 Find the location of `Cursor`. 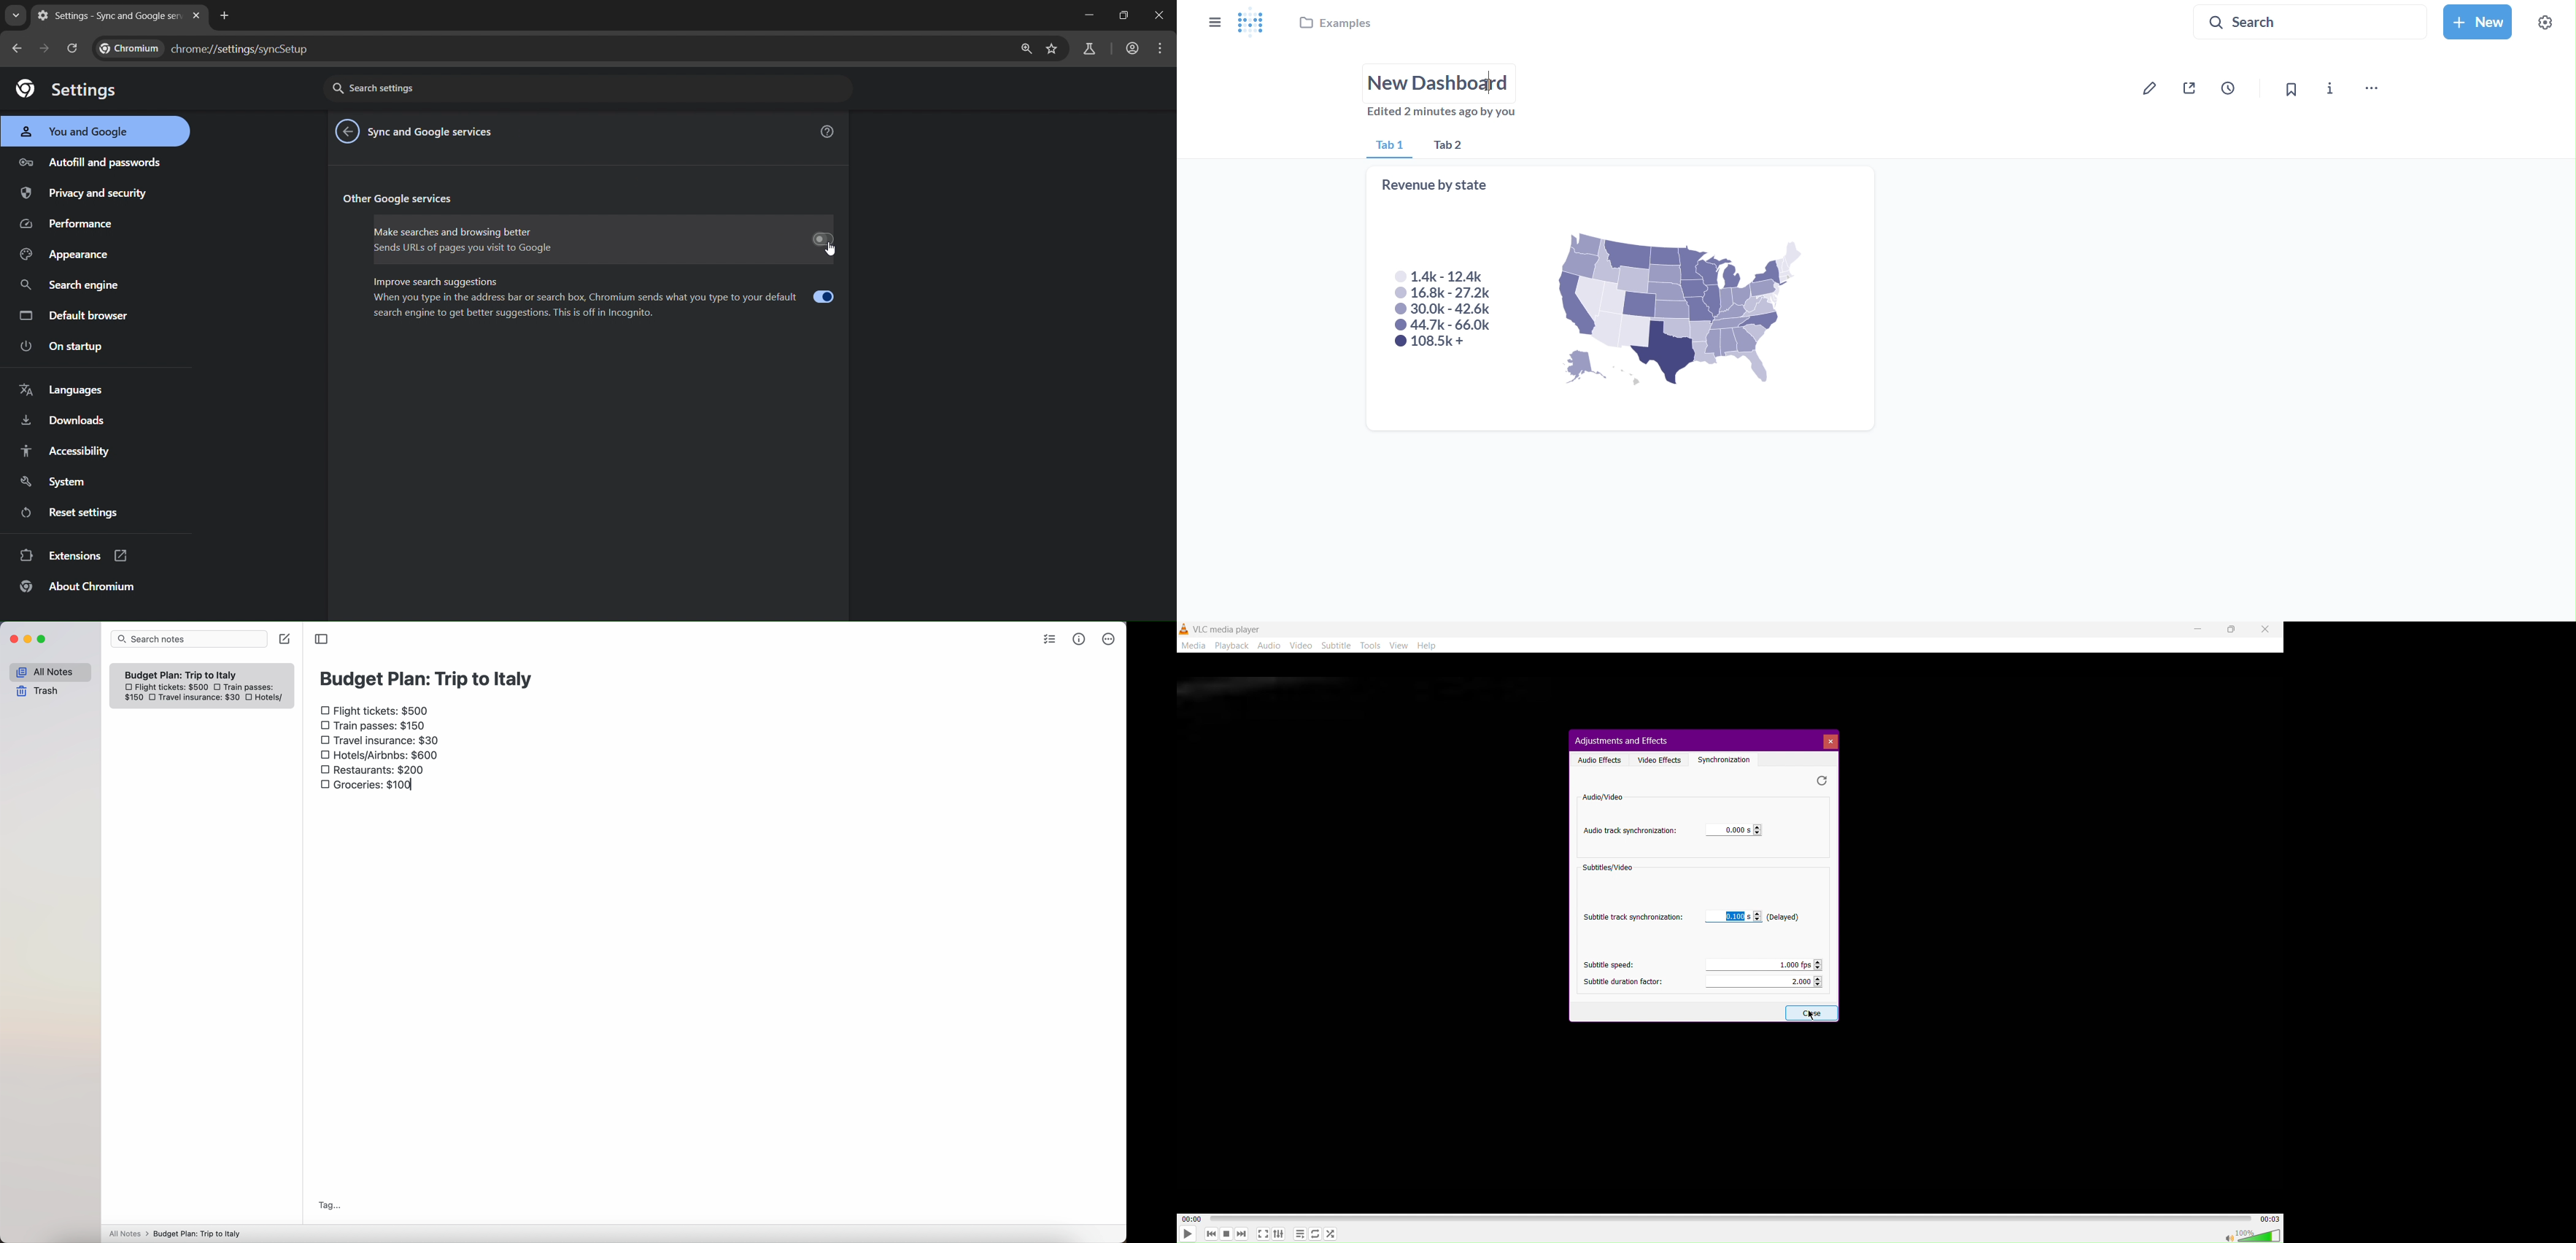

Cursor is located at coordinates (1813, 1013).